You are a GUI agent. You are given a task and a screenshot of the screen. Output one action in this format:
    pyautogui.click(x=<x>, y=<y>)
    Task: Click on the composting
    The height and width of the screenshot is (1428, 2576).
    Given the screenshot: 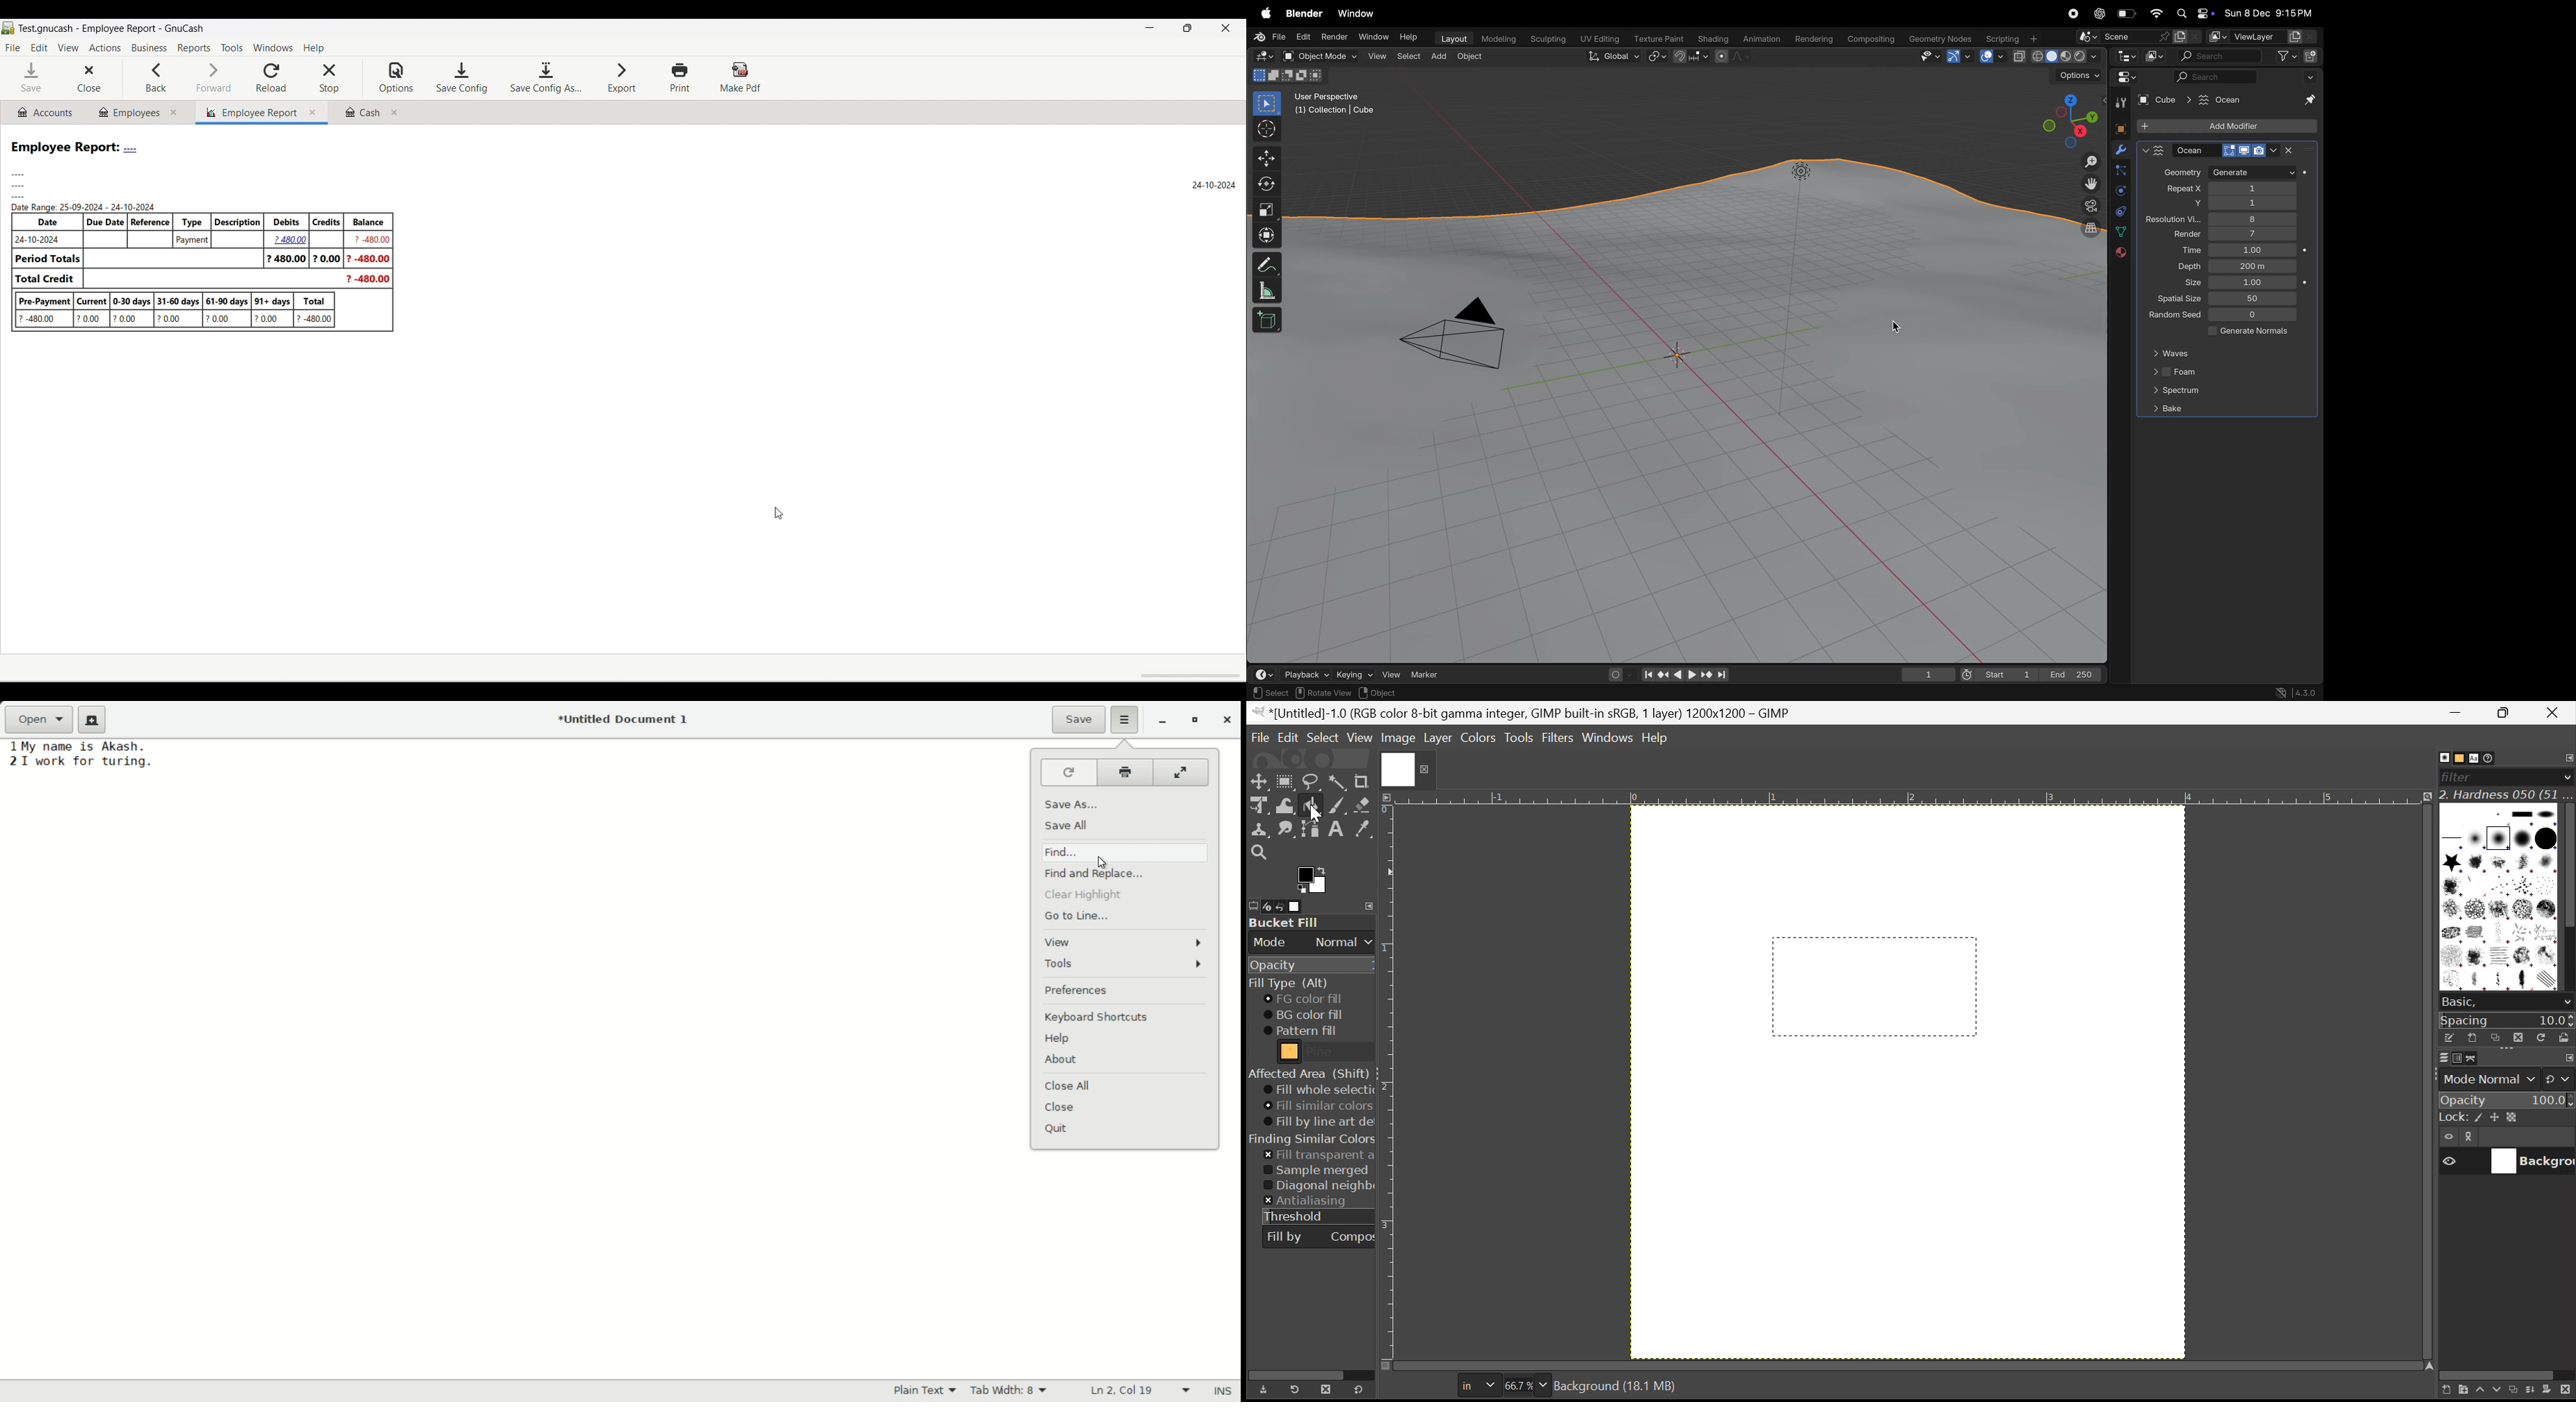 What is the action you would take?
    pyautogui.click(x=1873, y=40)
    